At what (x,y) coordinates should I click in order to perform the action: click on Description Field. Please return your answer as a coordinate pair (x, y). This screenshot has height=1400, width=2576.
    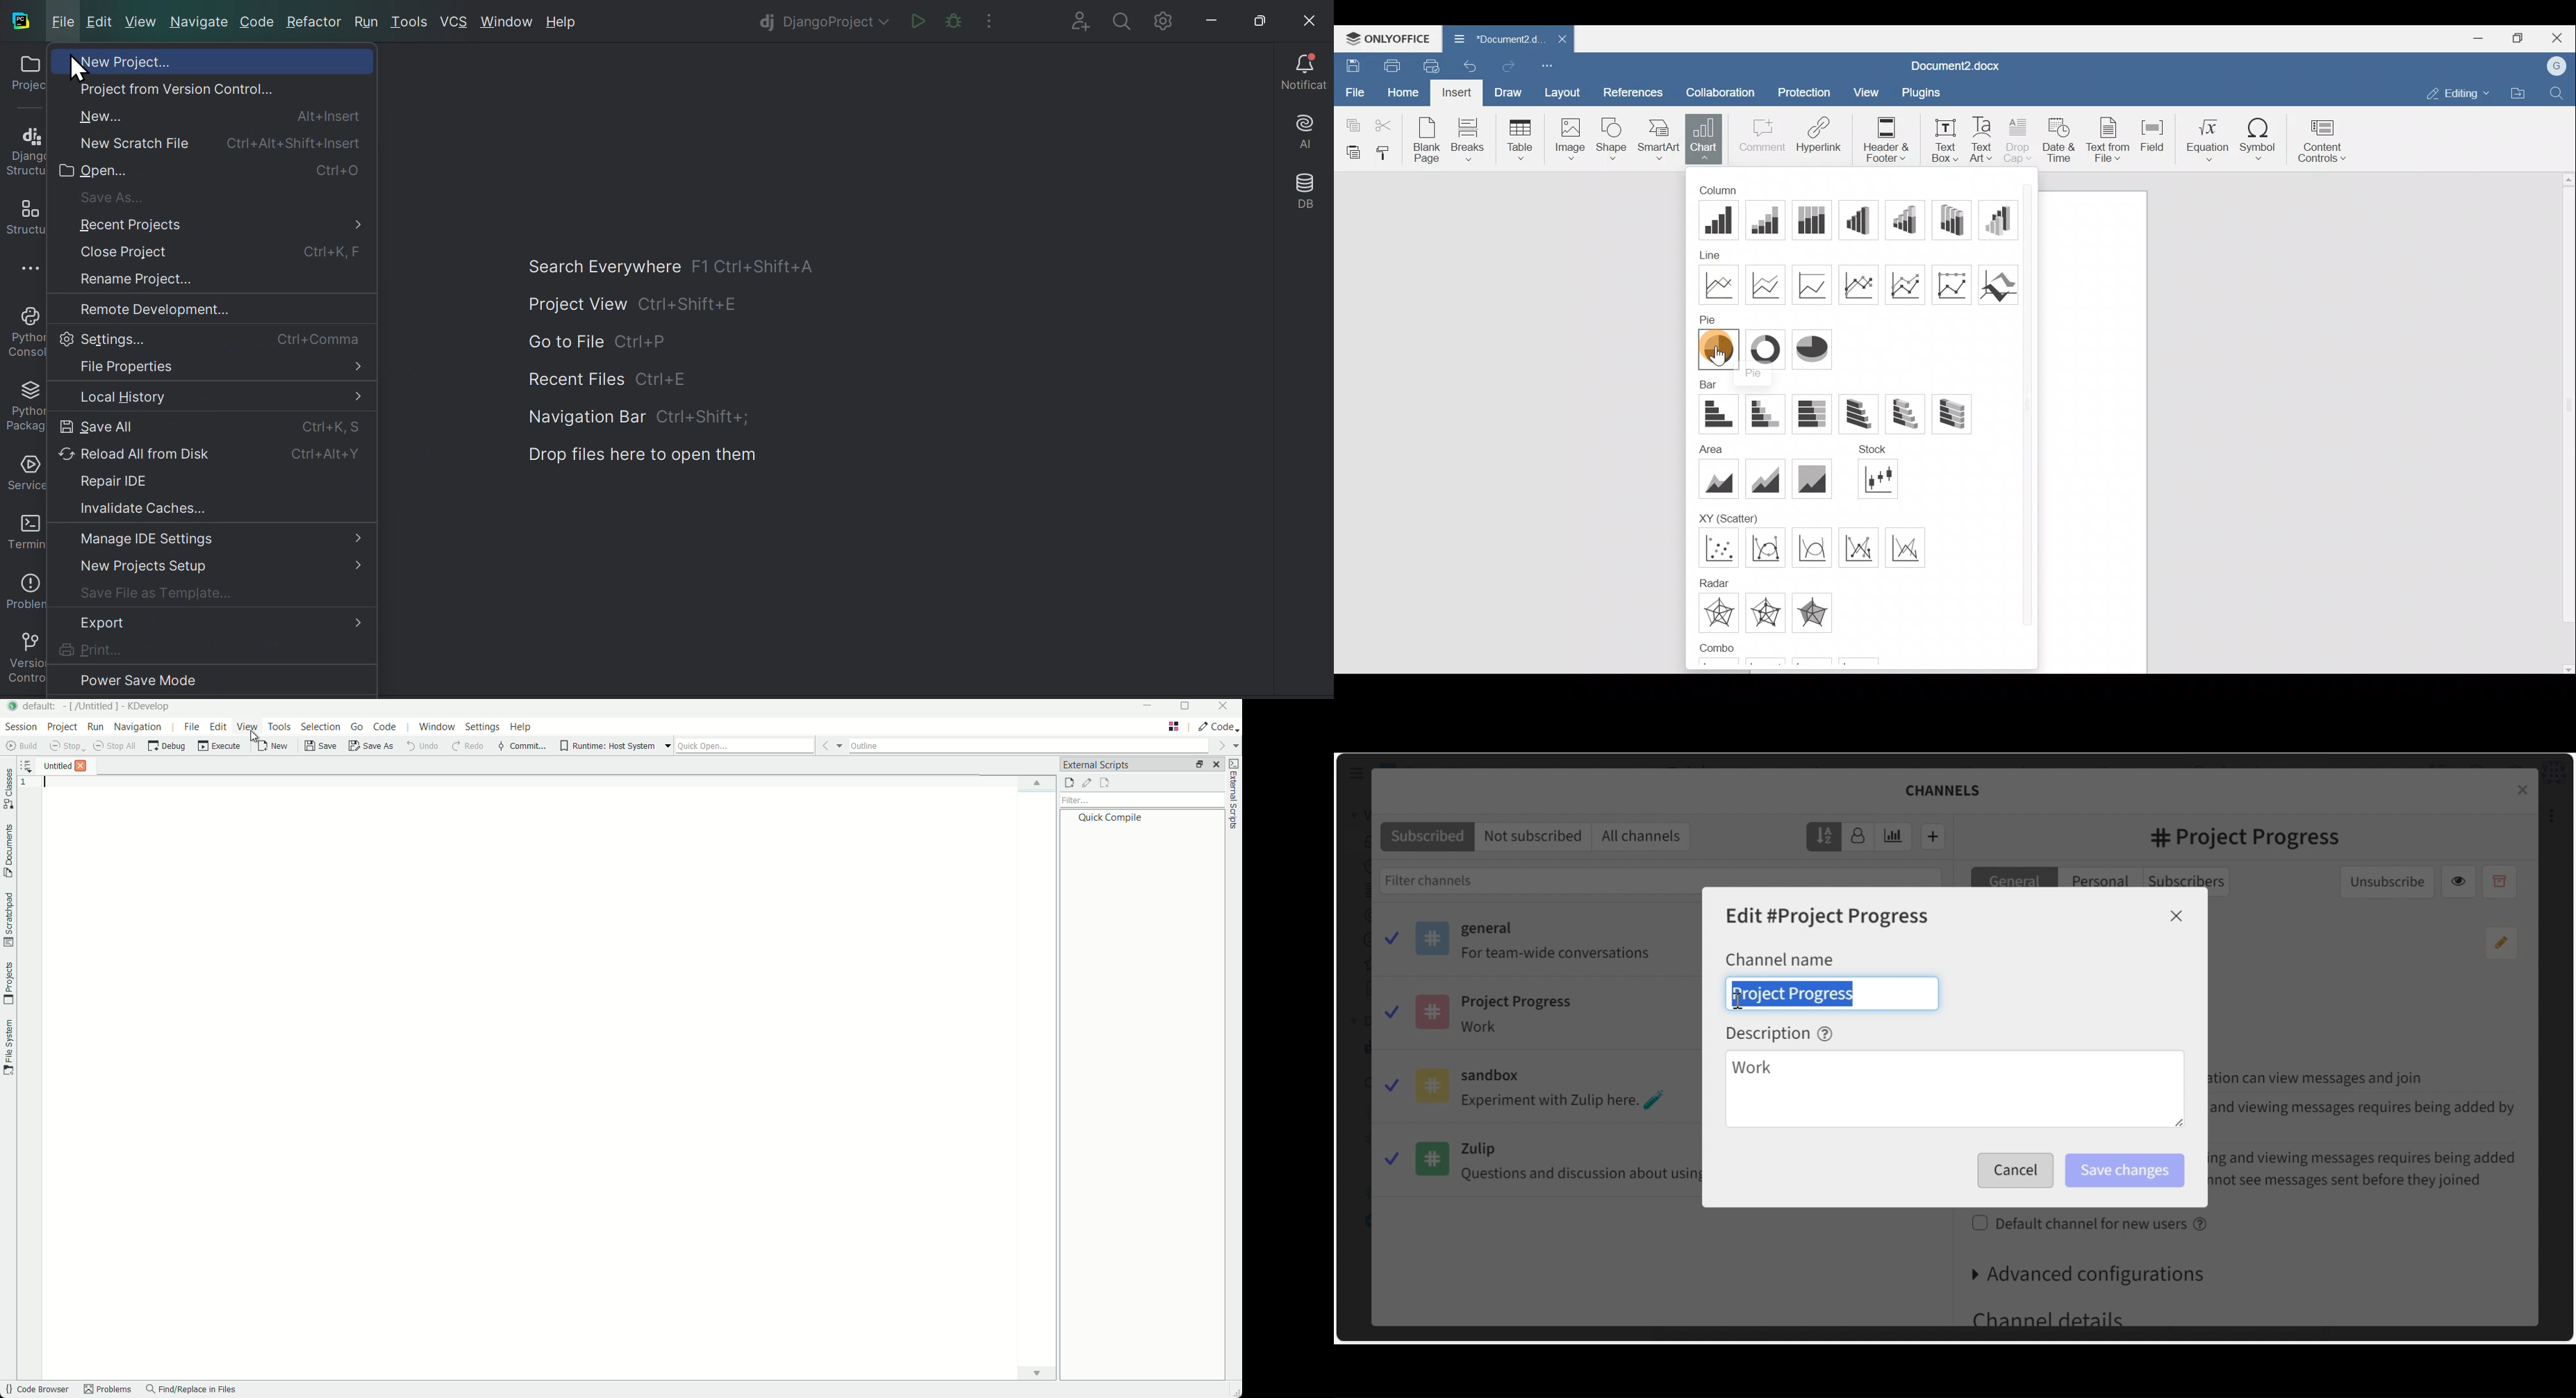
    Looking at the image, I should click on (1954, 1091).